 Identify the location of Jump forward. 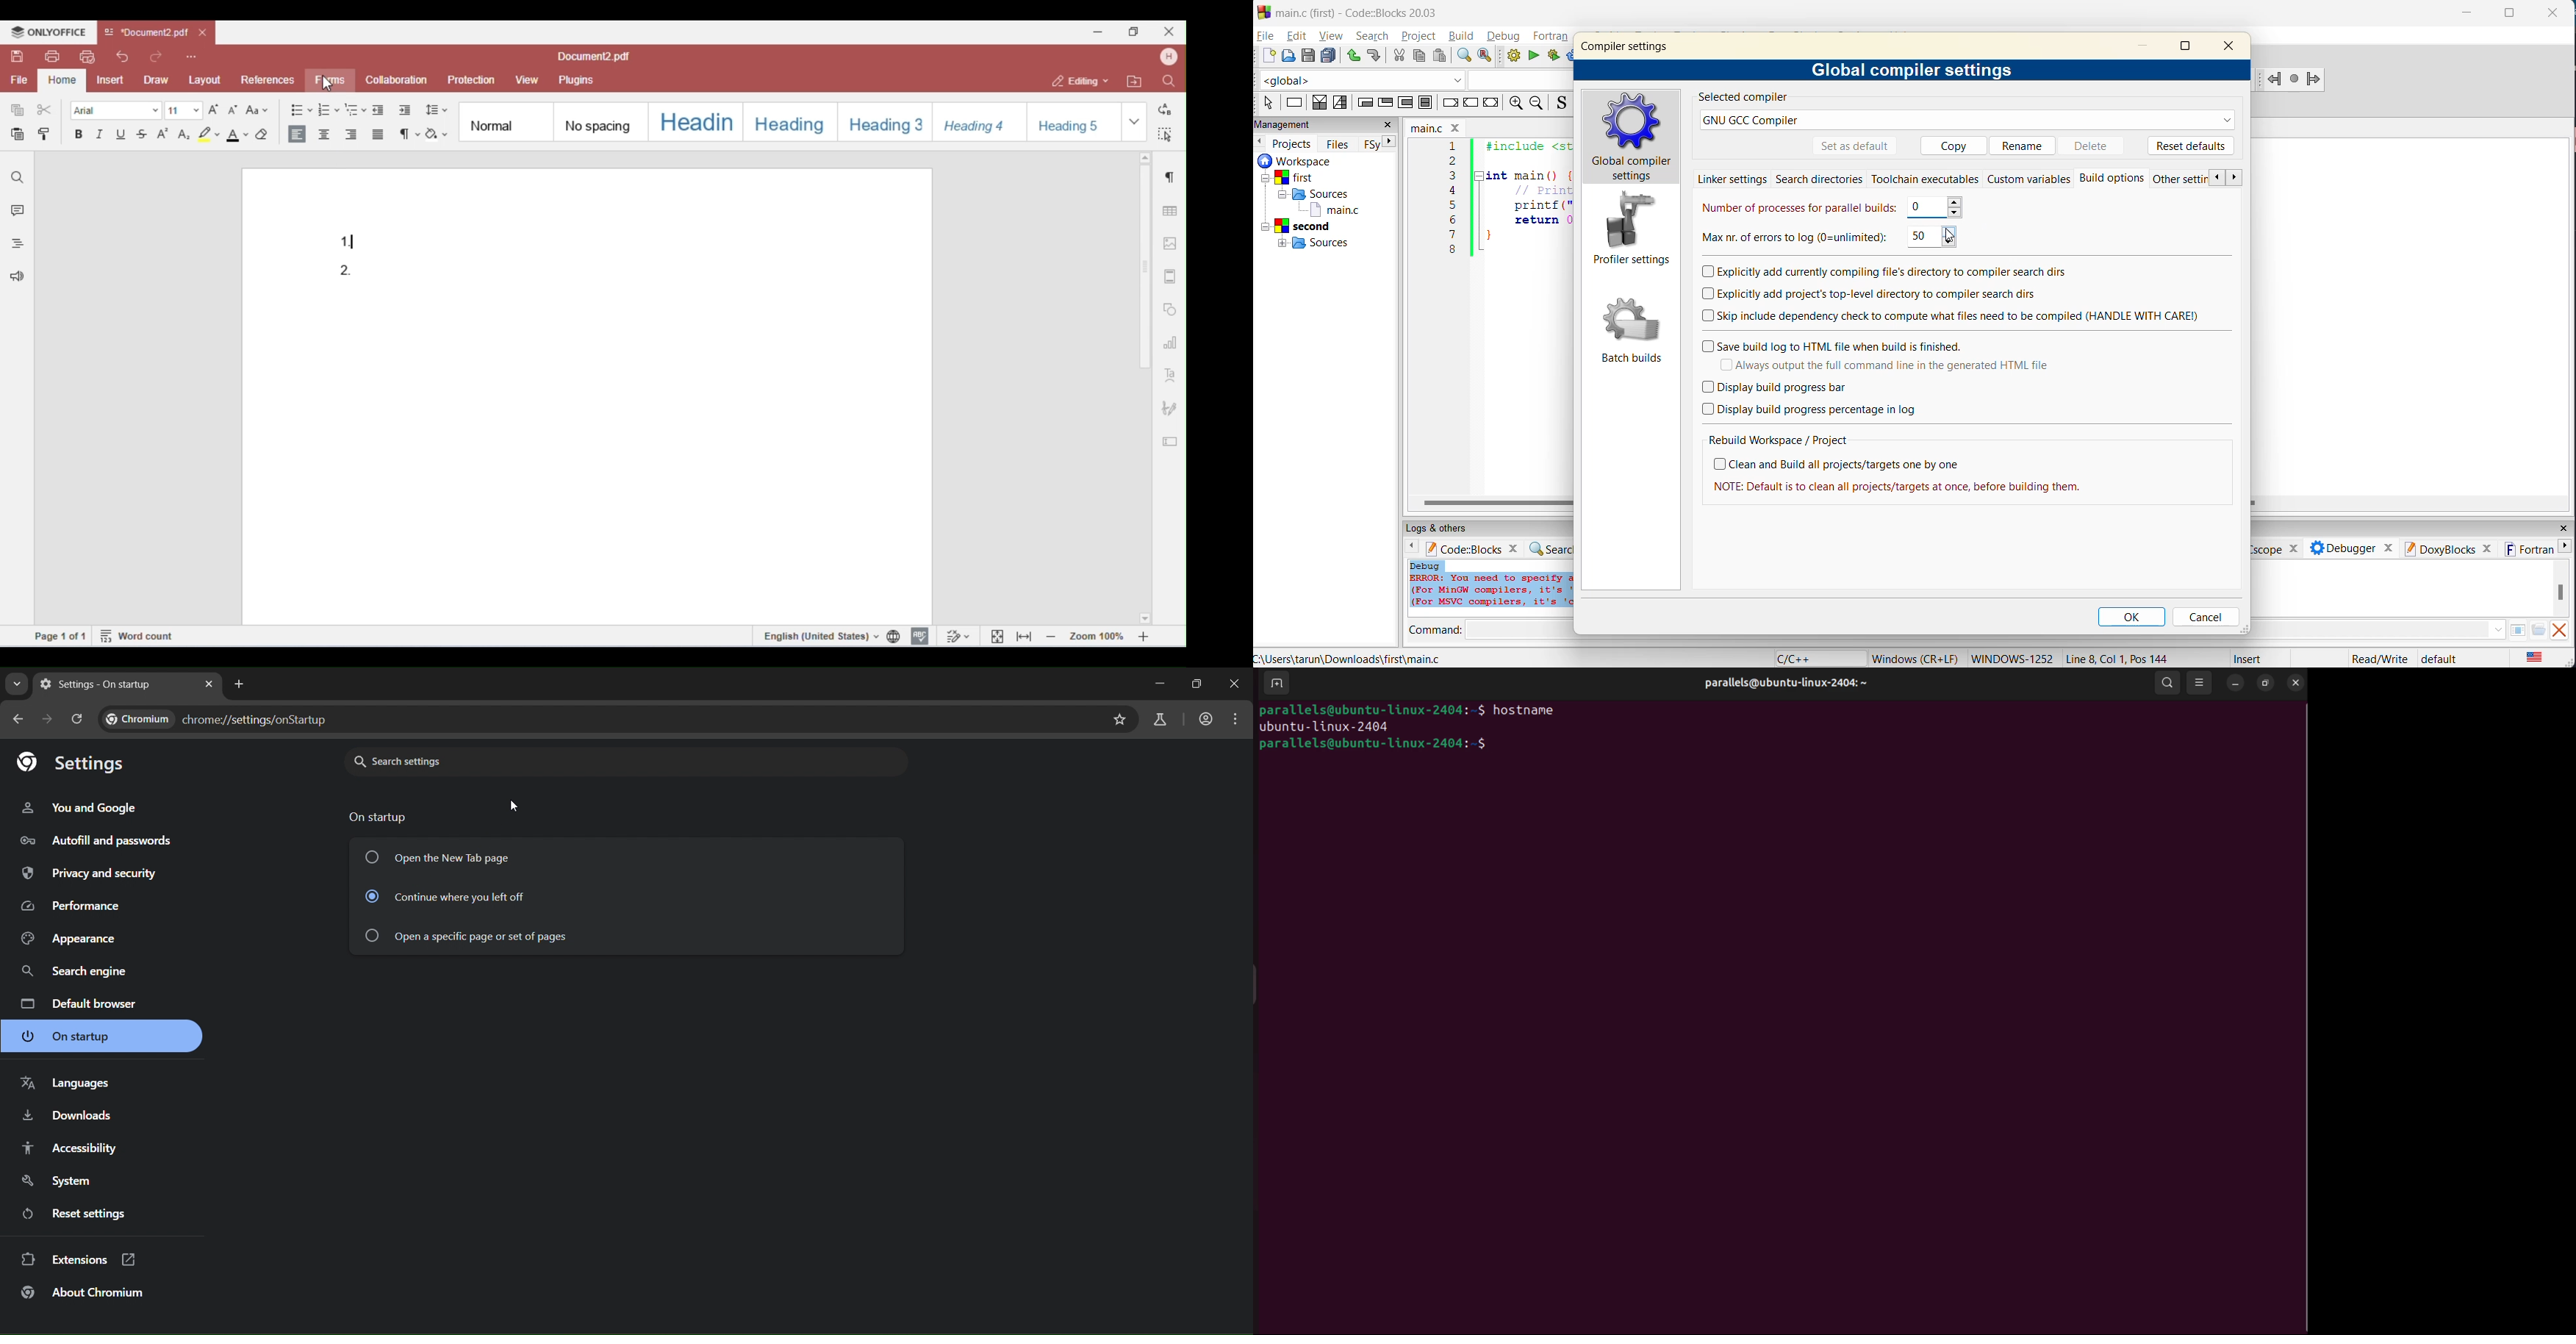
(2313, 79).